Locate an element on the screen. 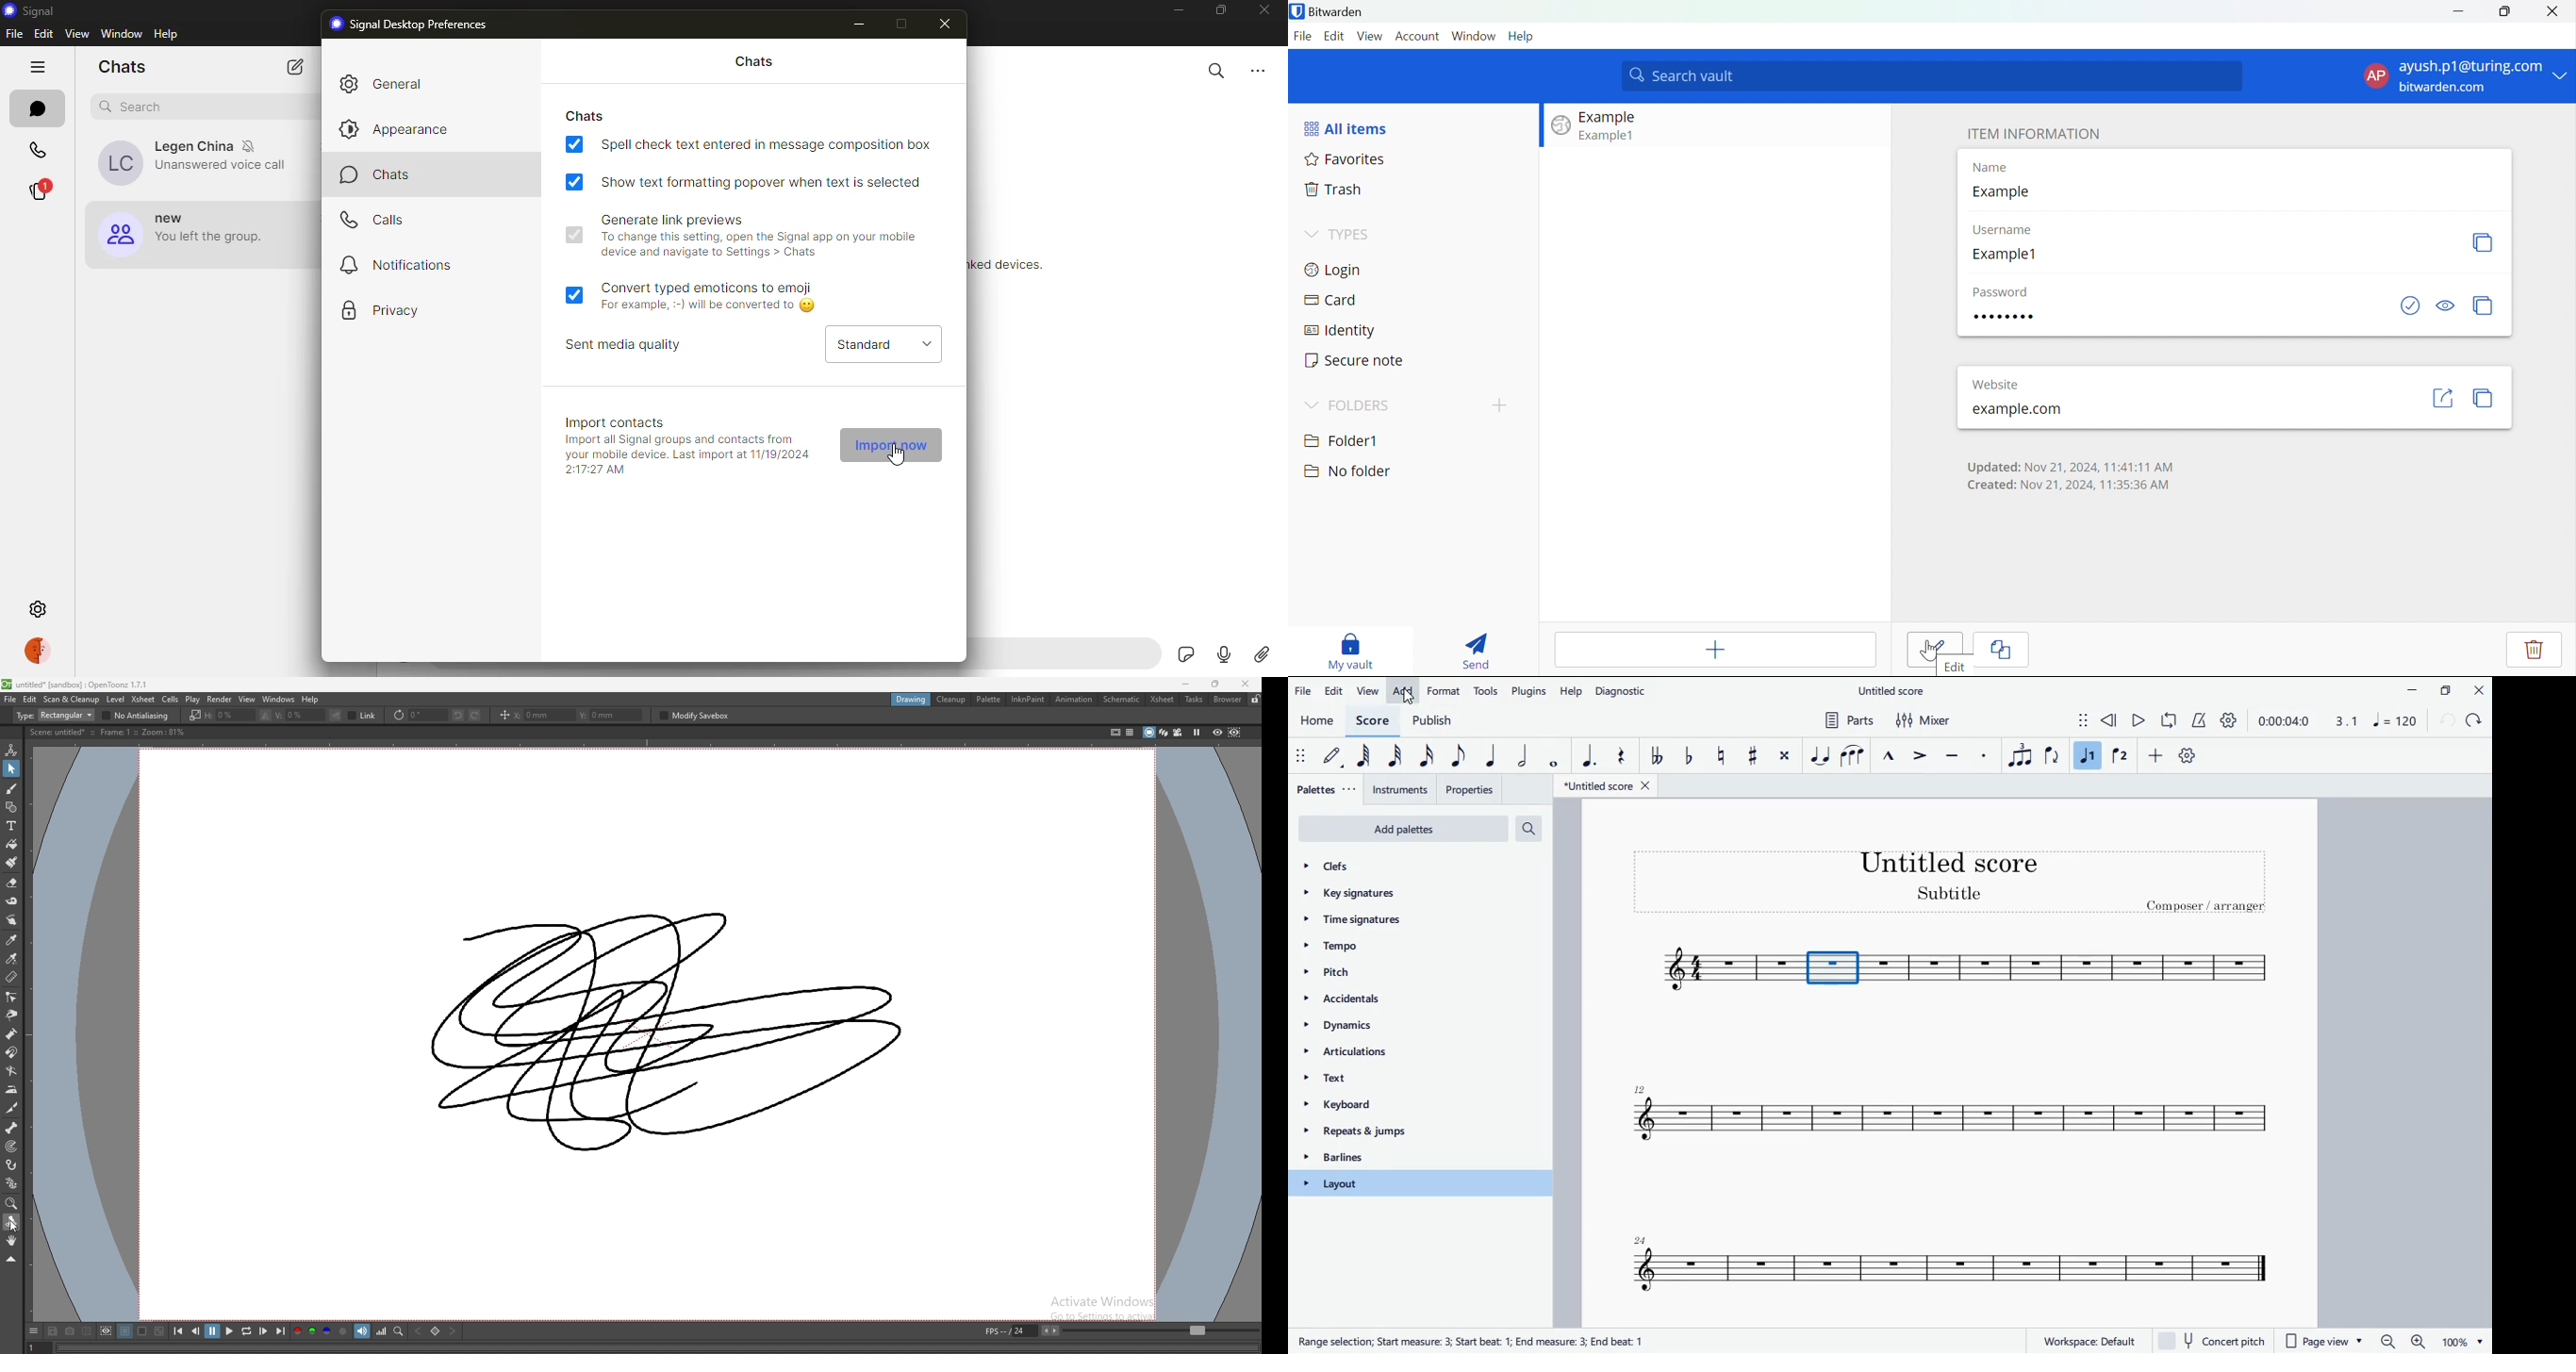 The image size is (2576, 1372). convert to emoji is located at coordinates (714, 289).